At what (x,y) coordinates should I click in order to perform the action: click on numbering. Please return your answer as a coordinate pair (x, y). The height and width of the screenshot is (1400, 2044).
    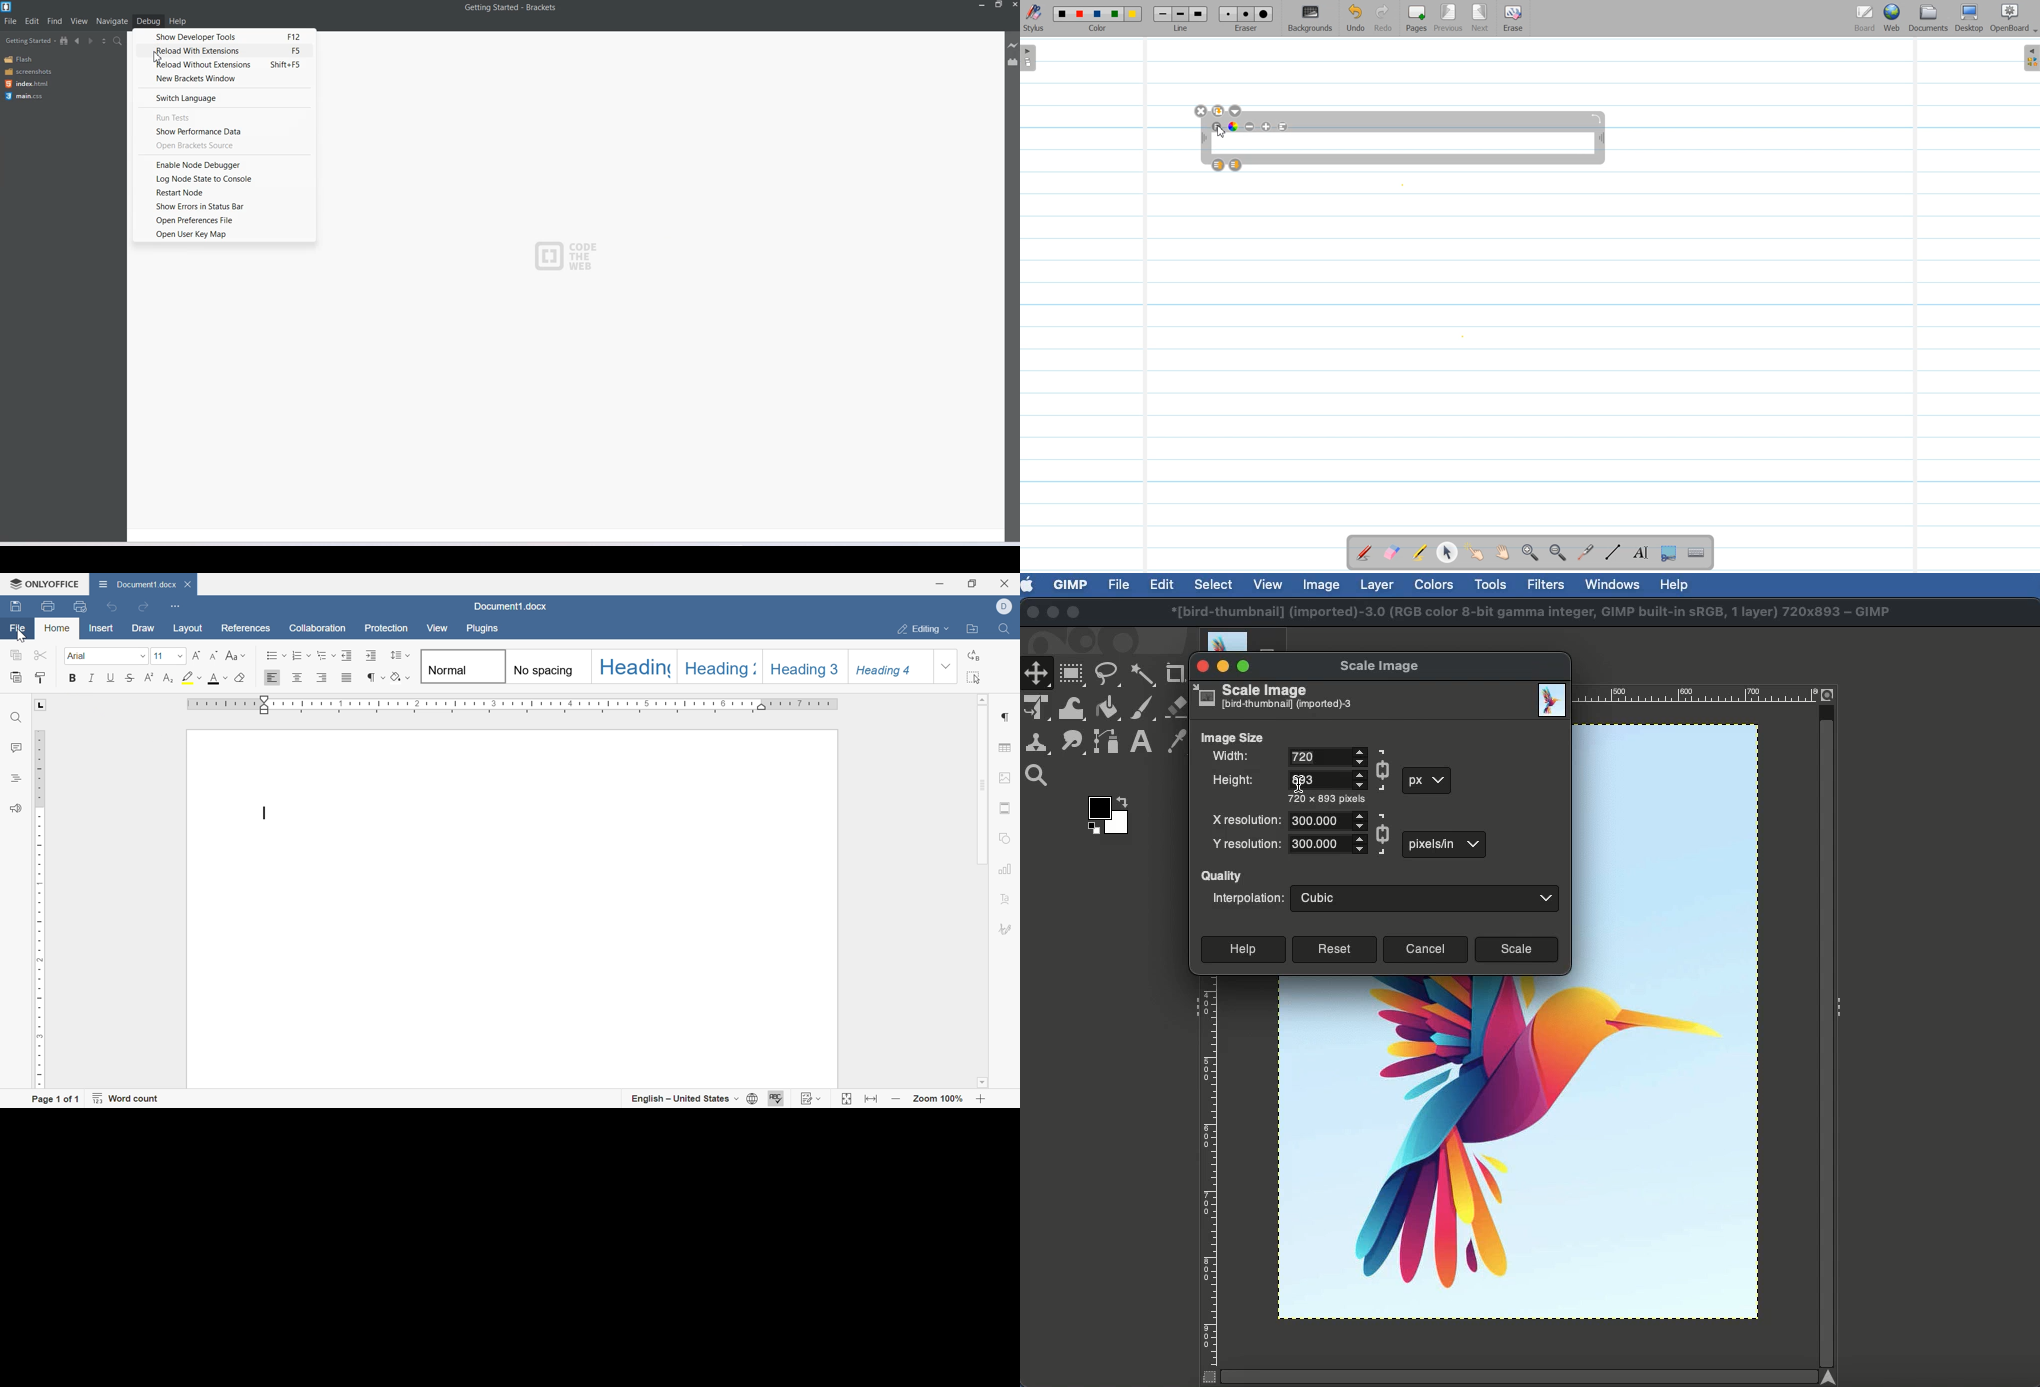
    Looking at the image, I should click on (301, 654).